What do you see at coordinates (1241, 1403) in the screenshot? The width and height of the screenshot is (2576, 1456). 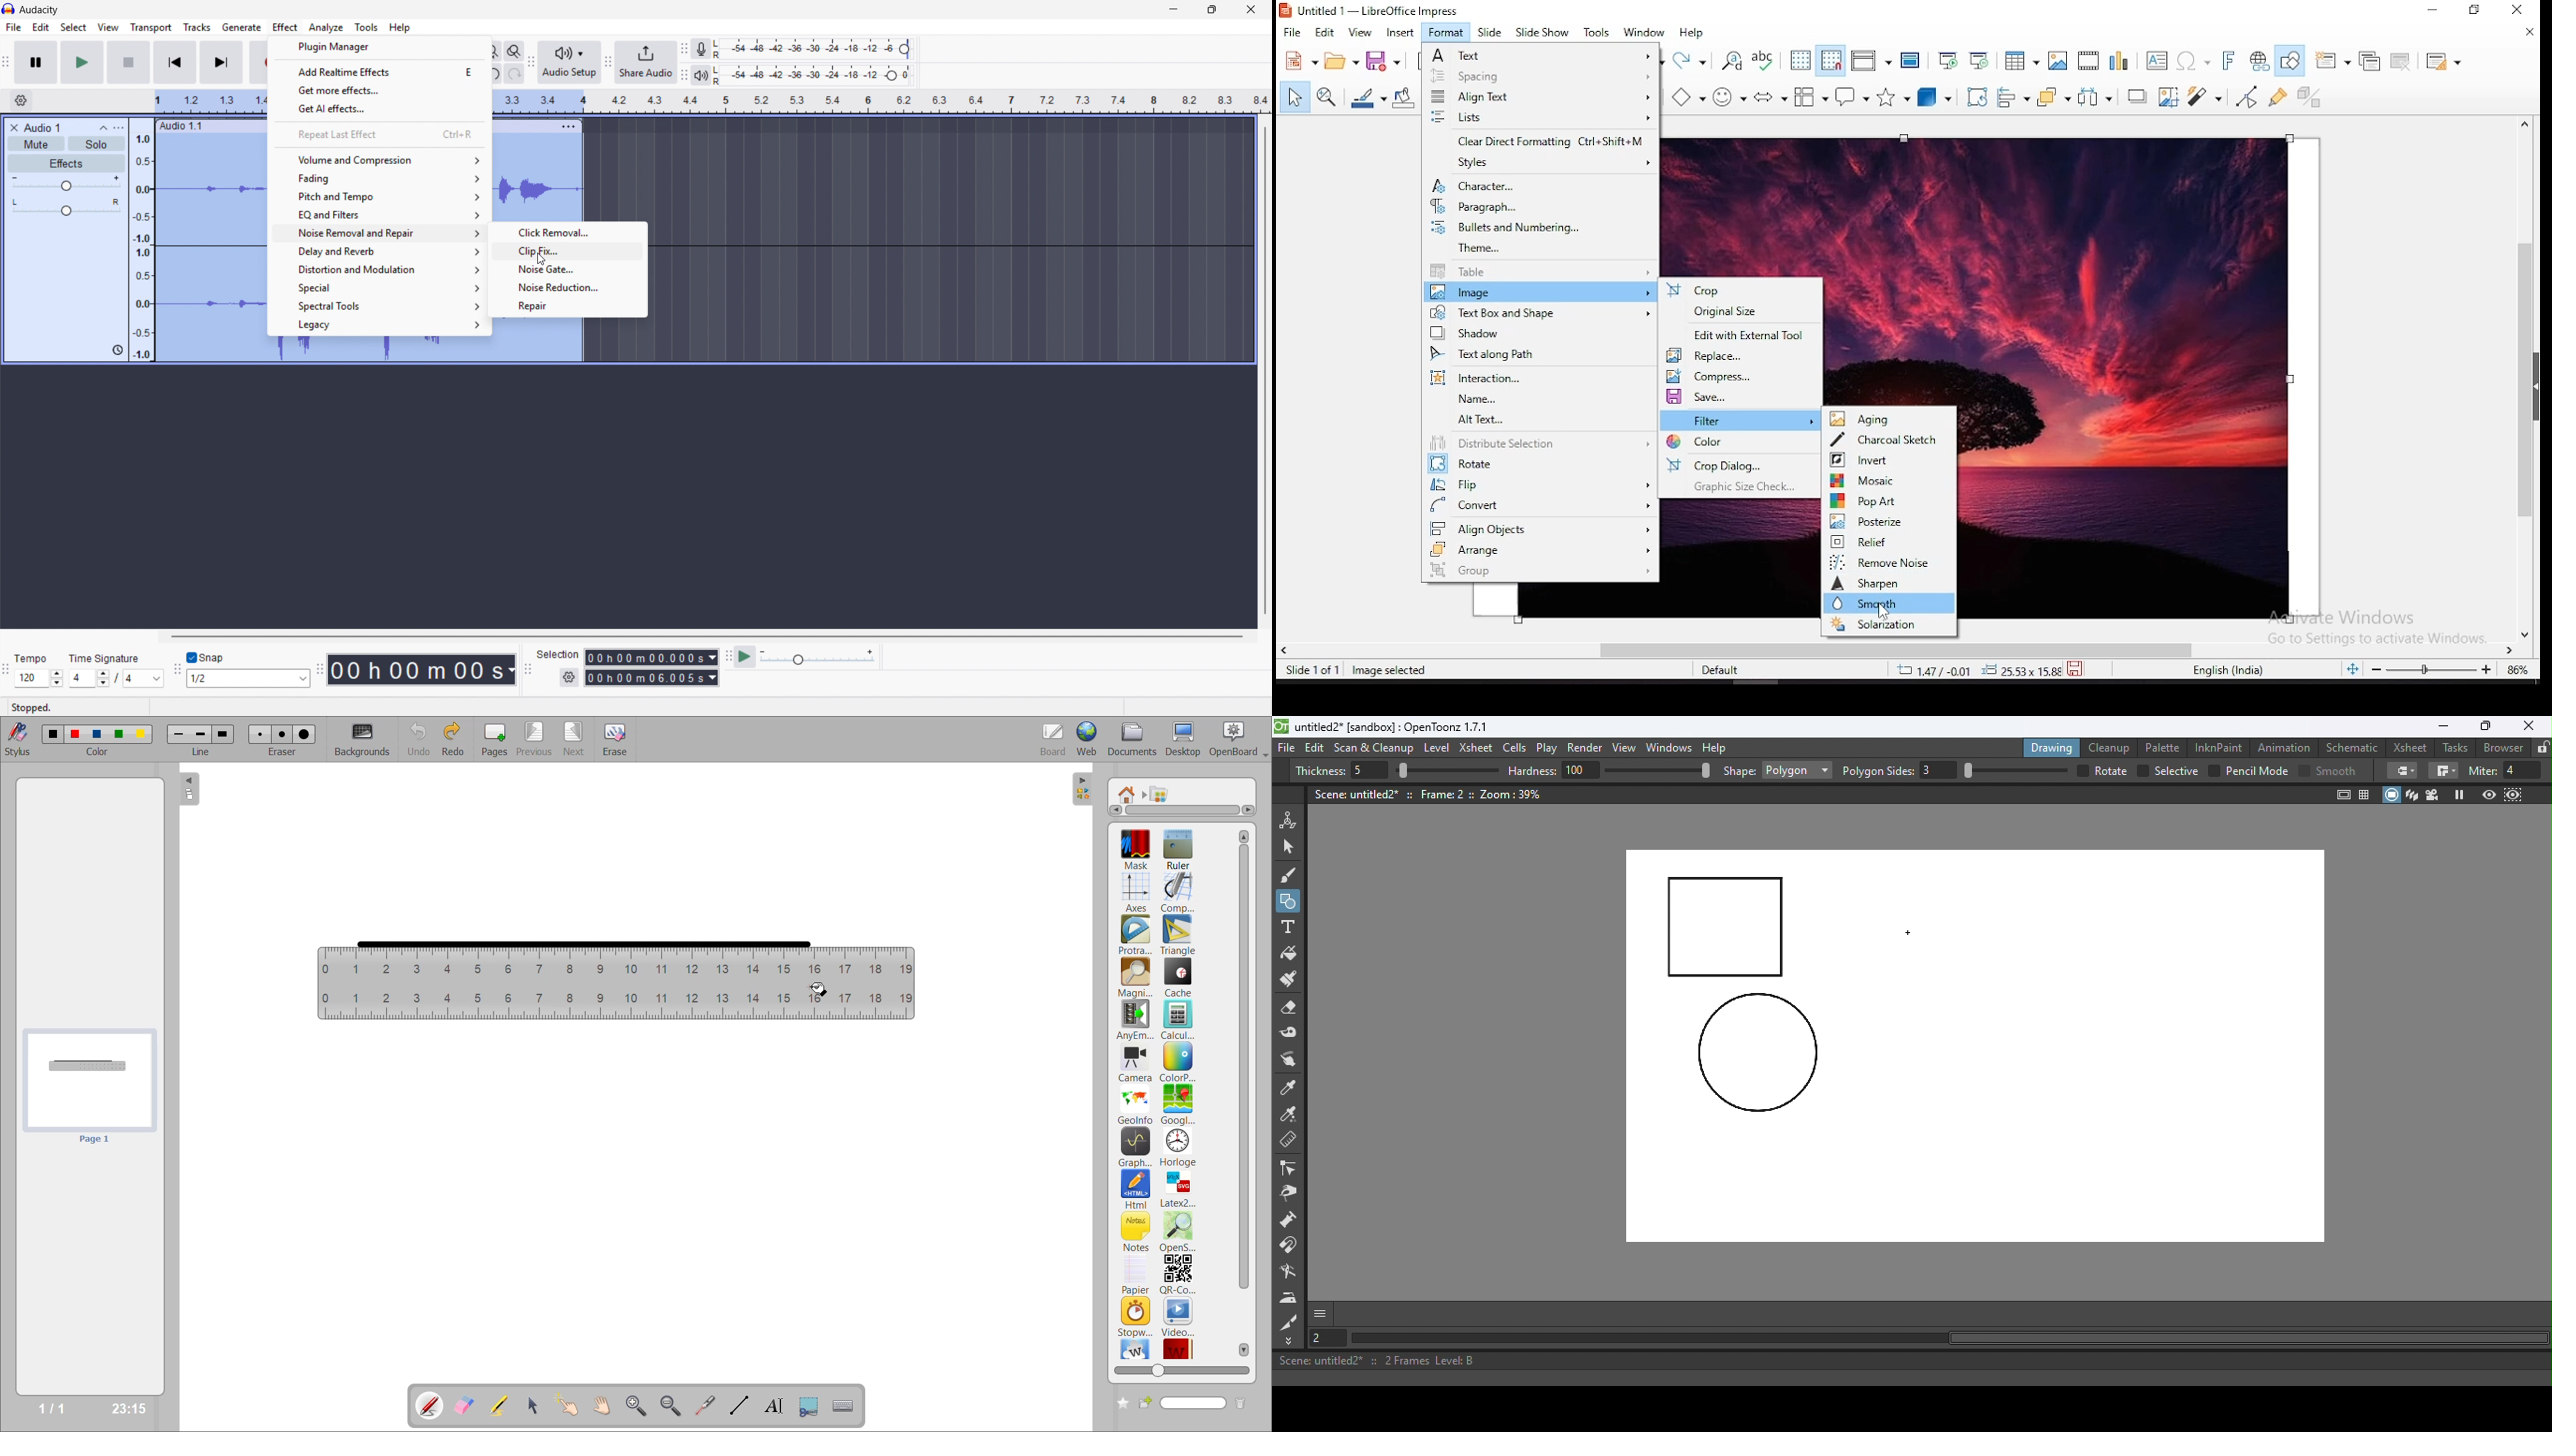 I see `delete` at bounding box center [1241, 1403].